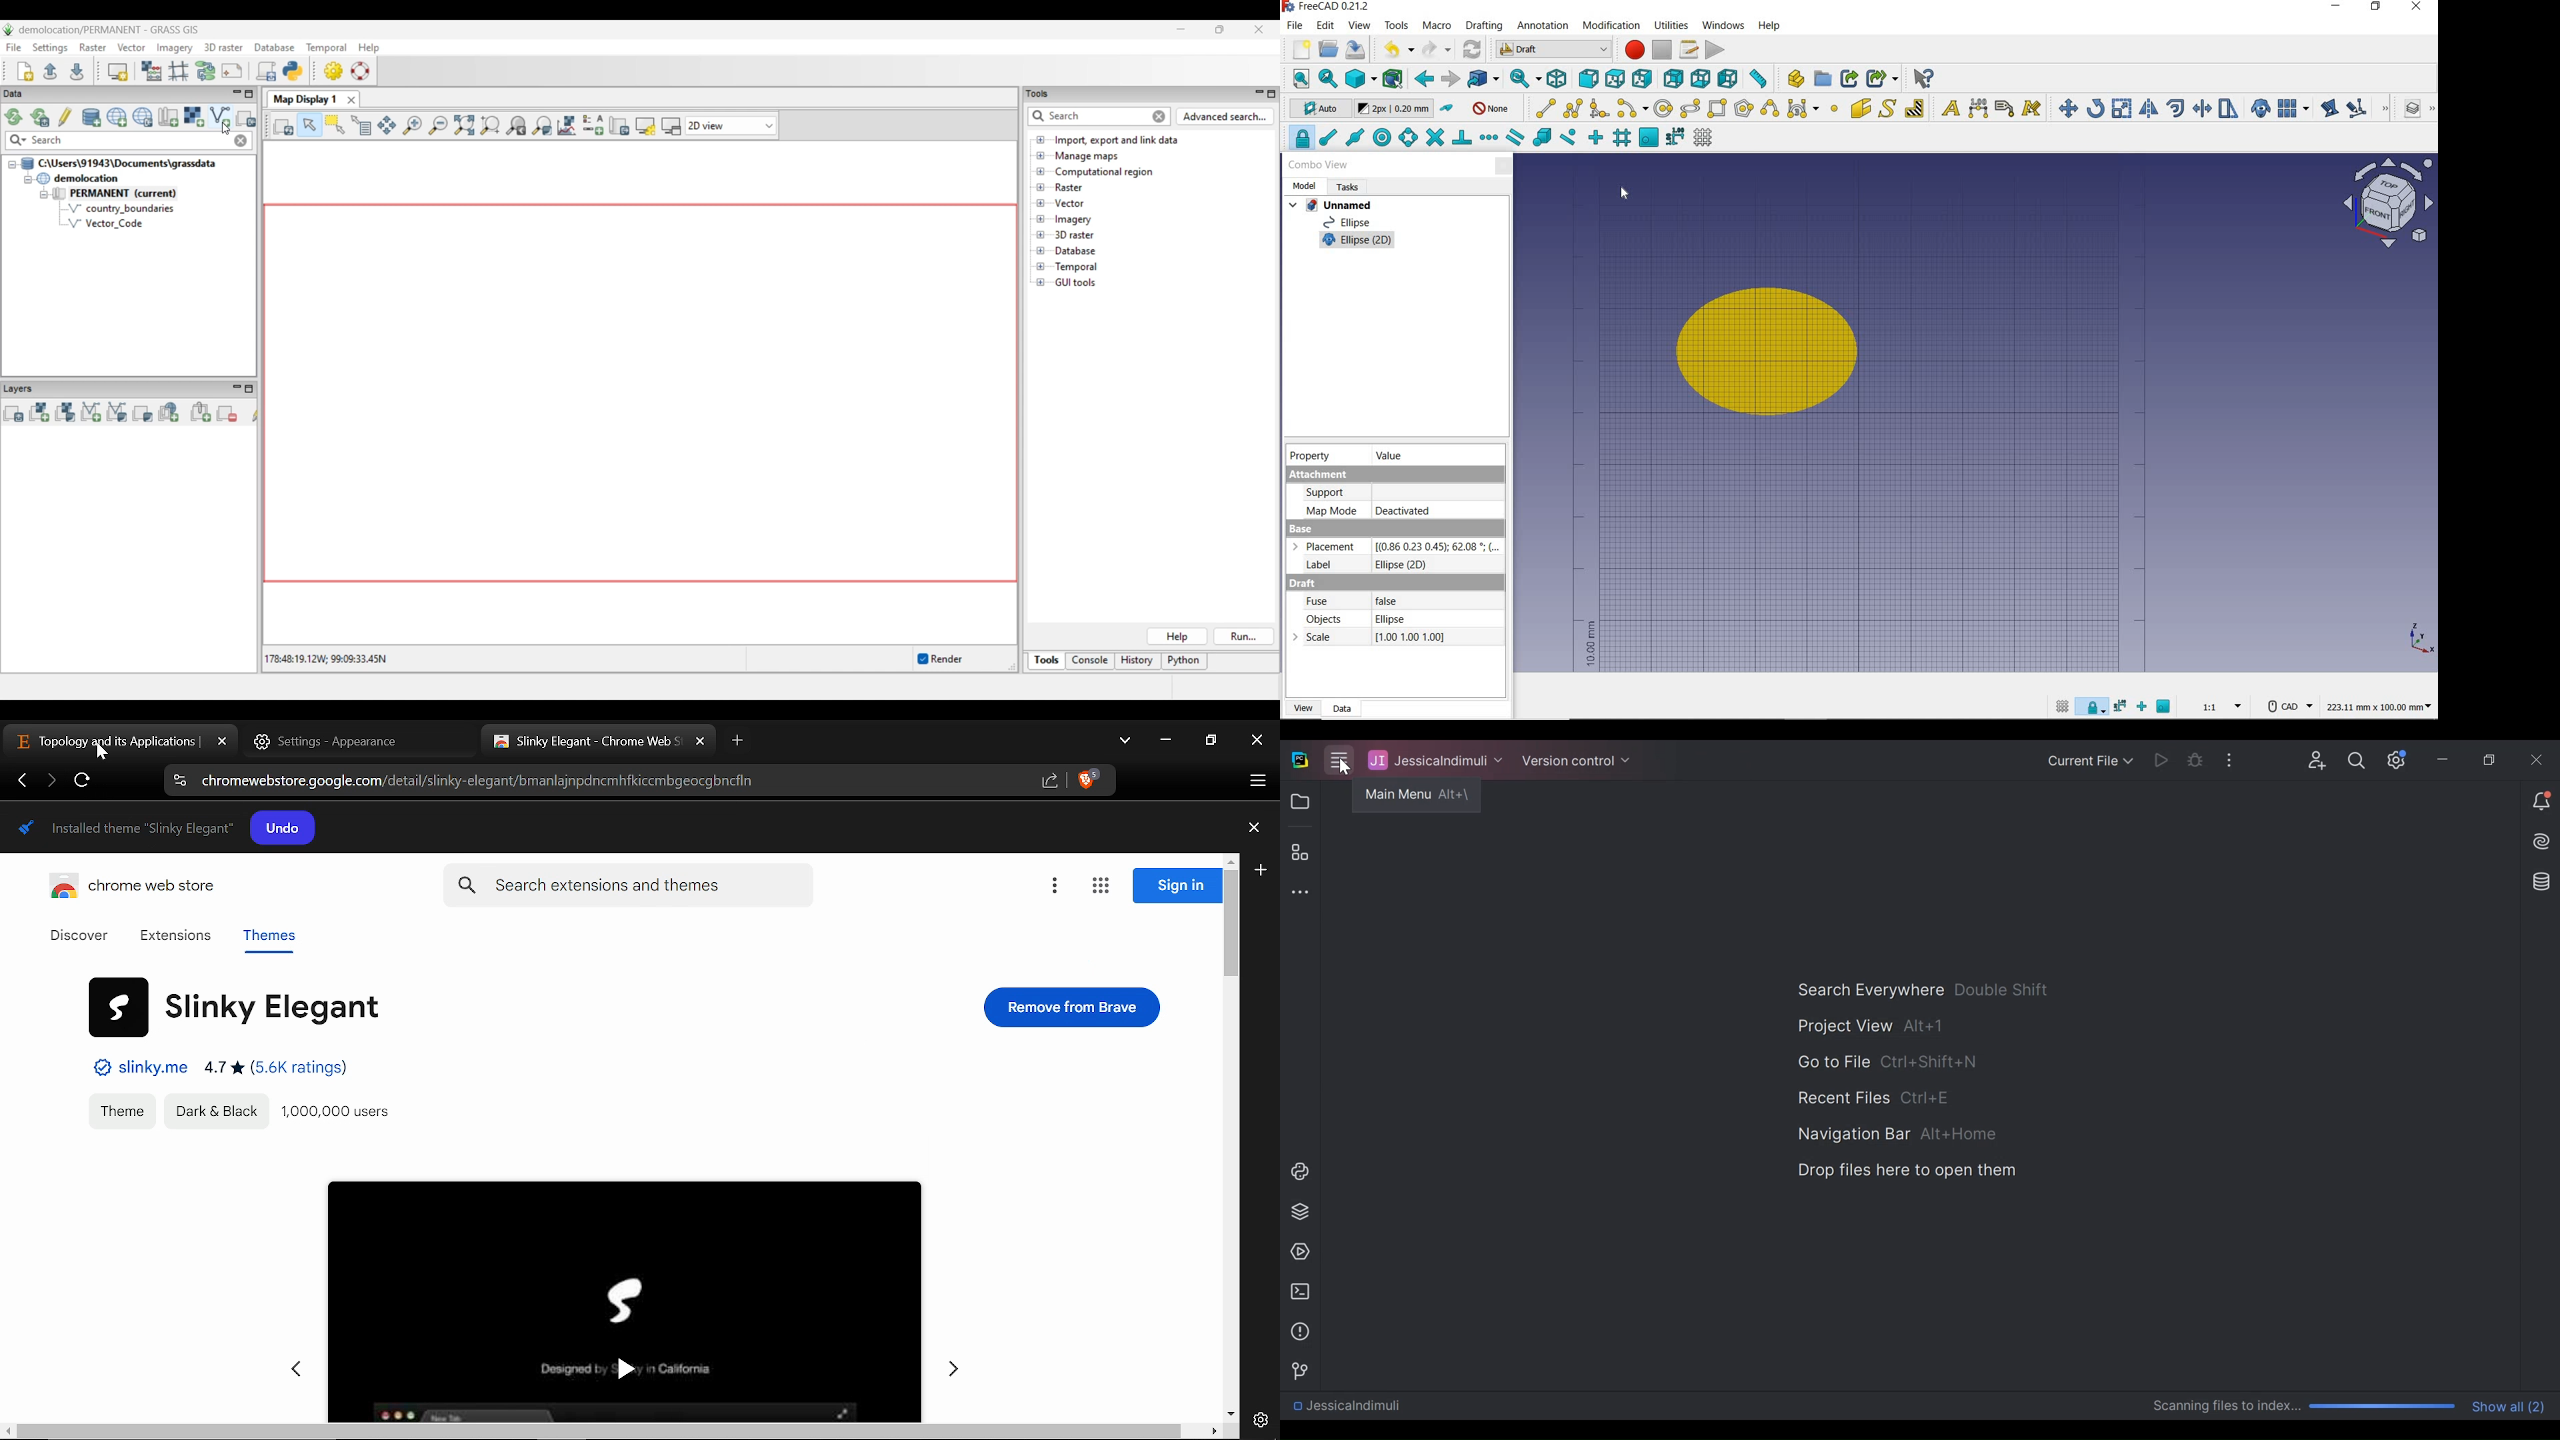 This screenshot has width=2576, height=1456. What do you see at coordinates (1601, 108) in the screenshot?
I see `fillet` at bounding box center [1601, 108].